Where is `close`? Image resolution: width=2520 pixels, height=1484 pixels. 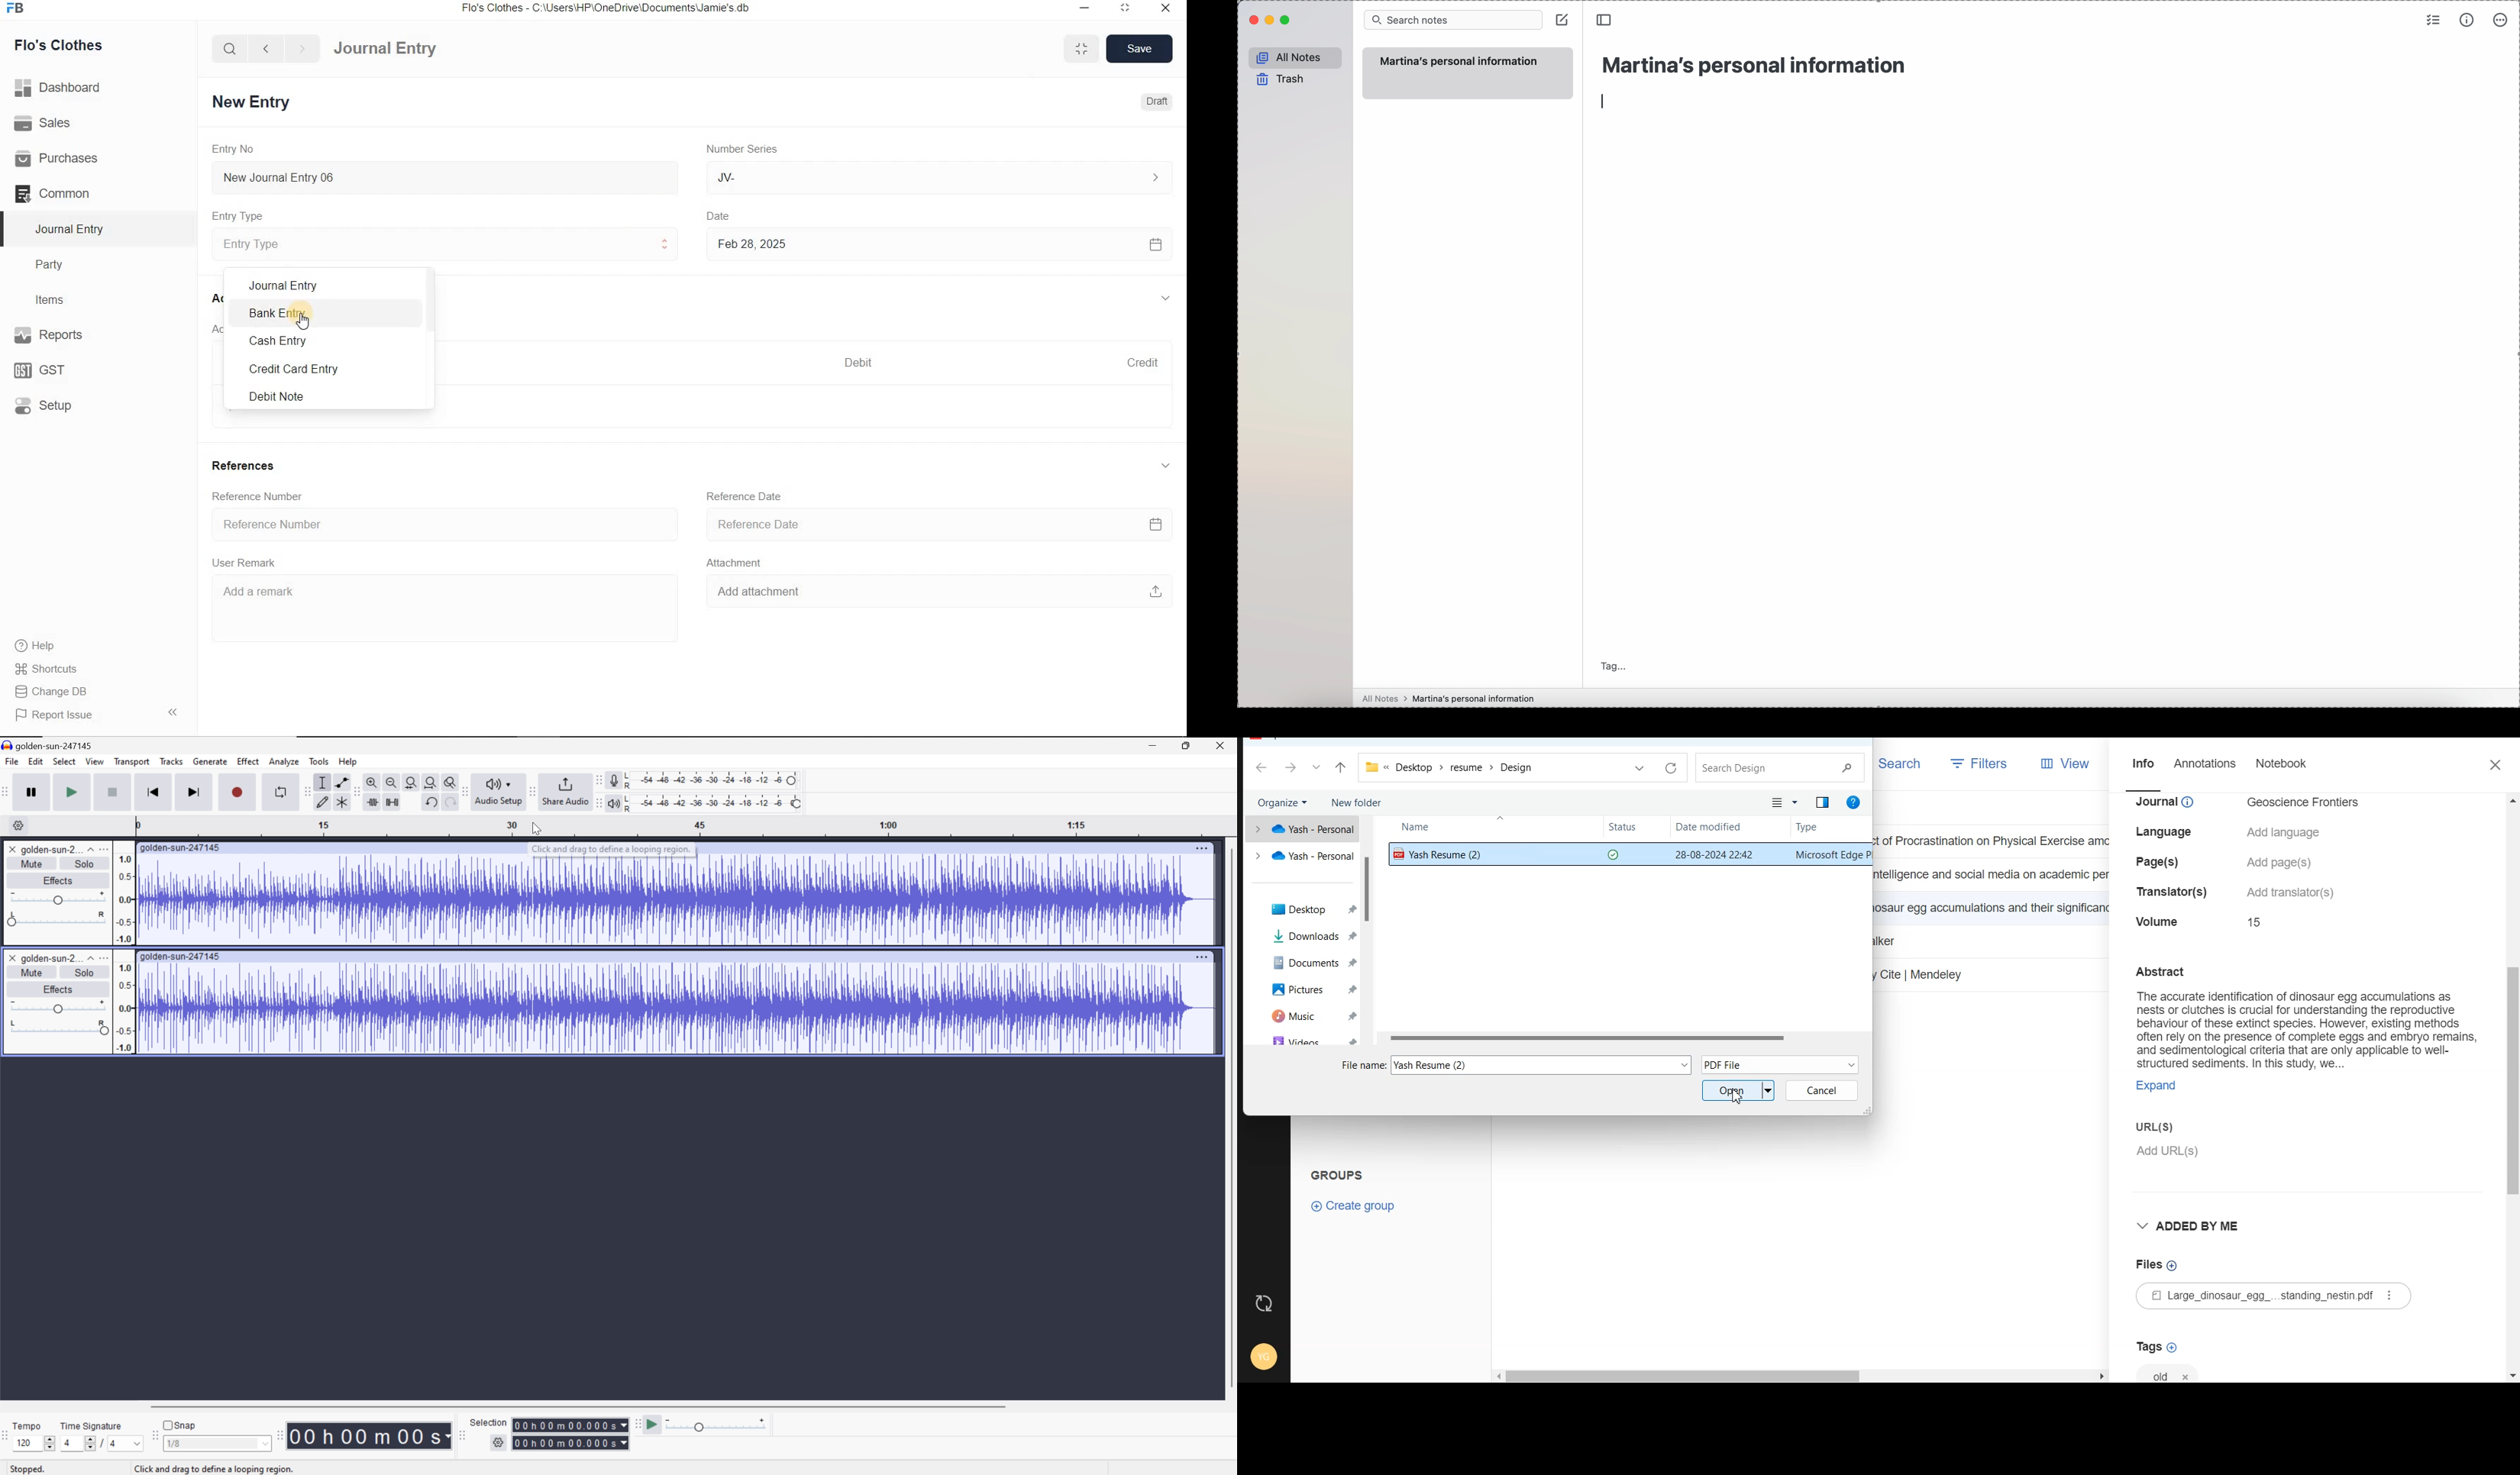 close is located at coordinates (1165, 7).